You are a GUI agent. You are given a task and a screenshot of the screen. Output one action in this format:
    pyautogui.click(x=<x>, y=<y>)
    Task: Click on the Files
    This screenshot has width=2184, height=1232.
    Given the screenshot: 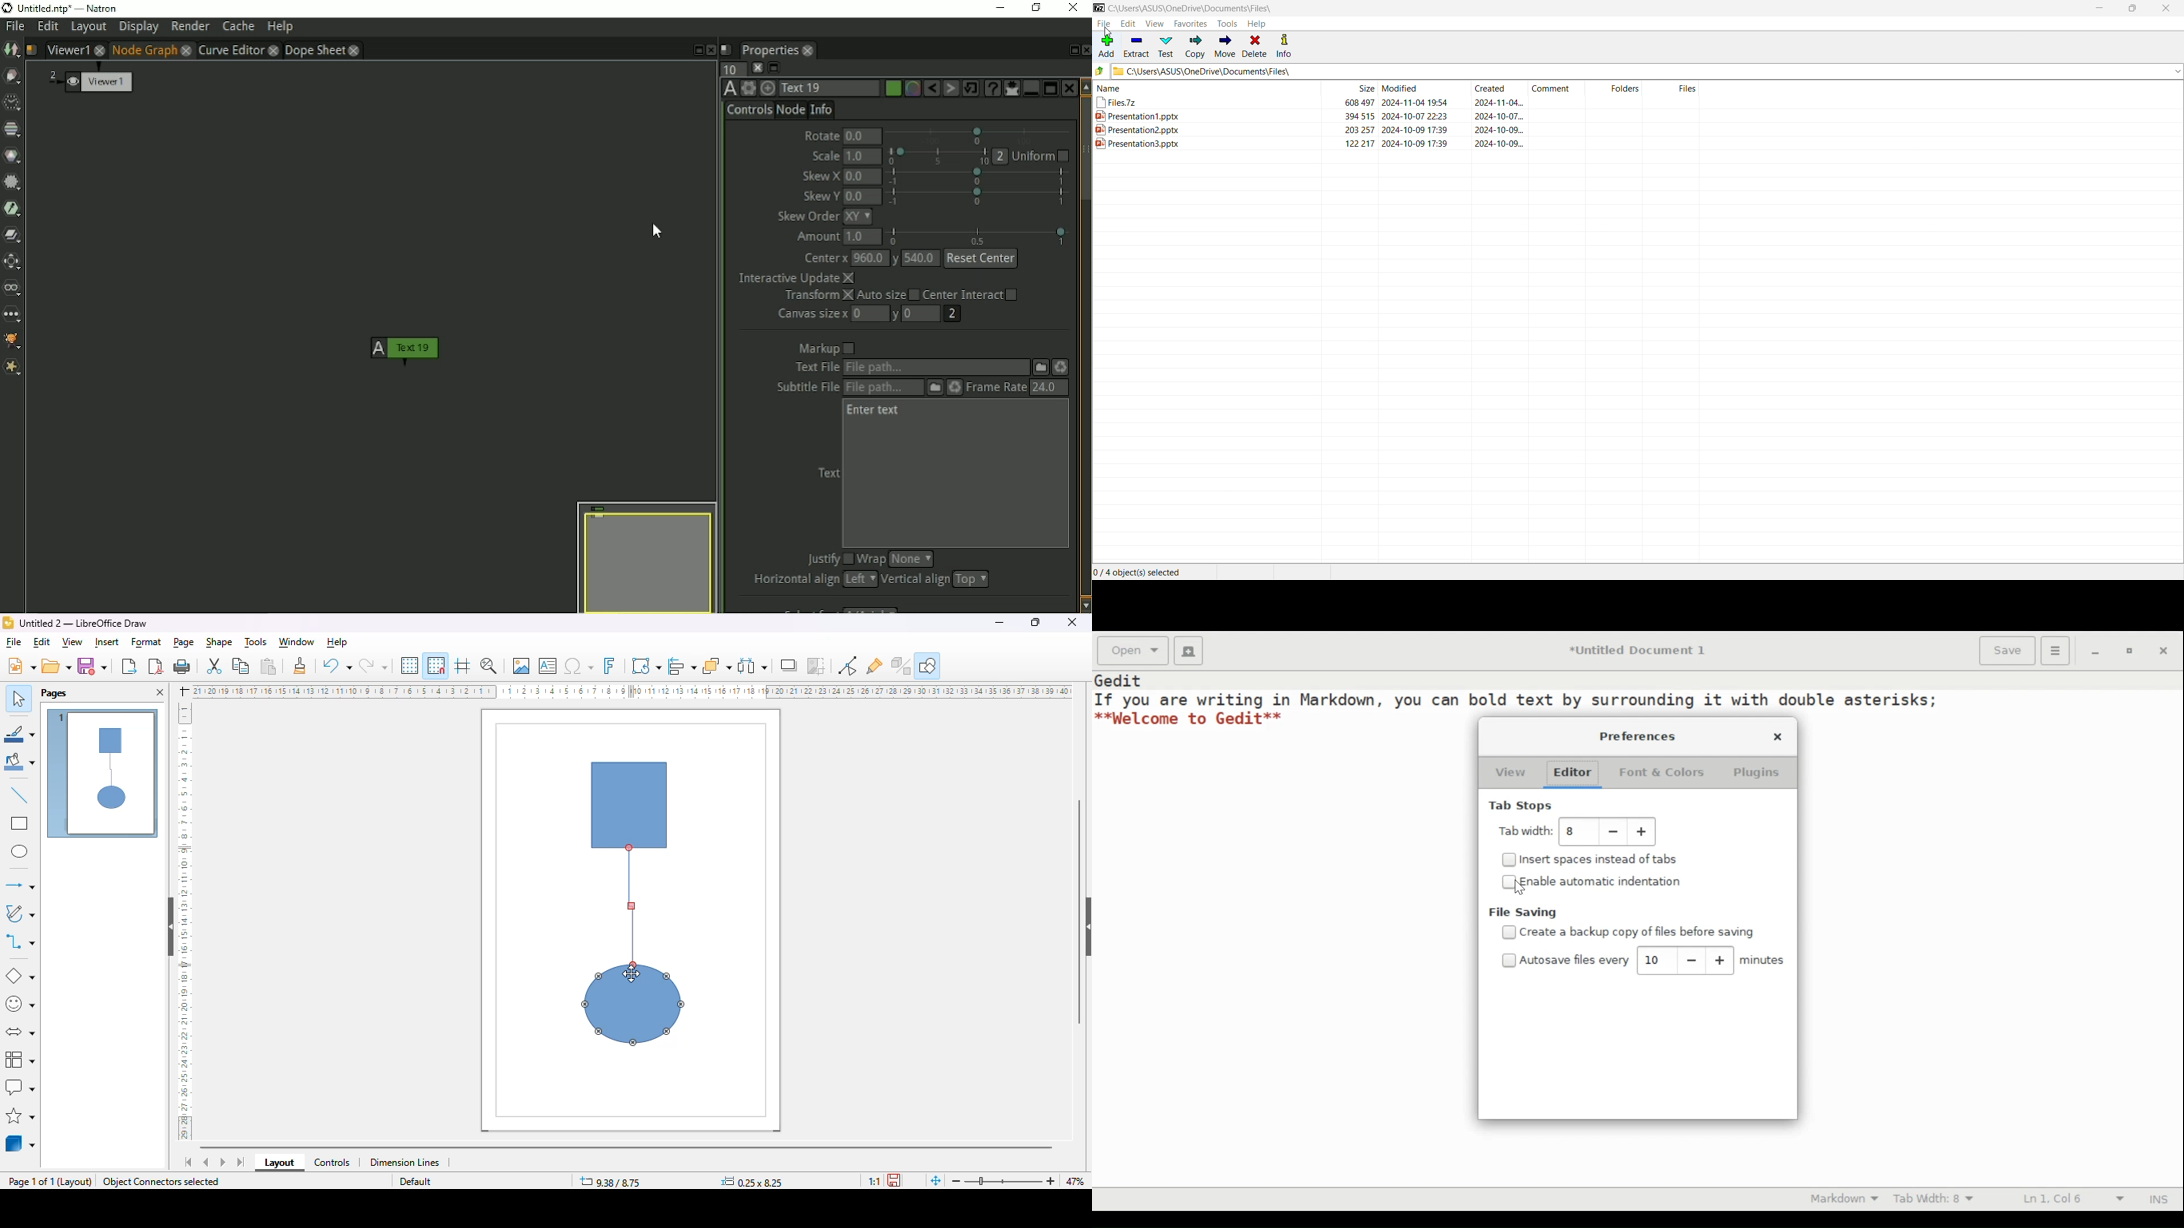 What is the action you would take?
    pyautogui.click(x=1686, y=90)
    